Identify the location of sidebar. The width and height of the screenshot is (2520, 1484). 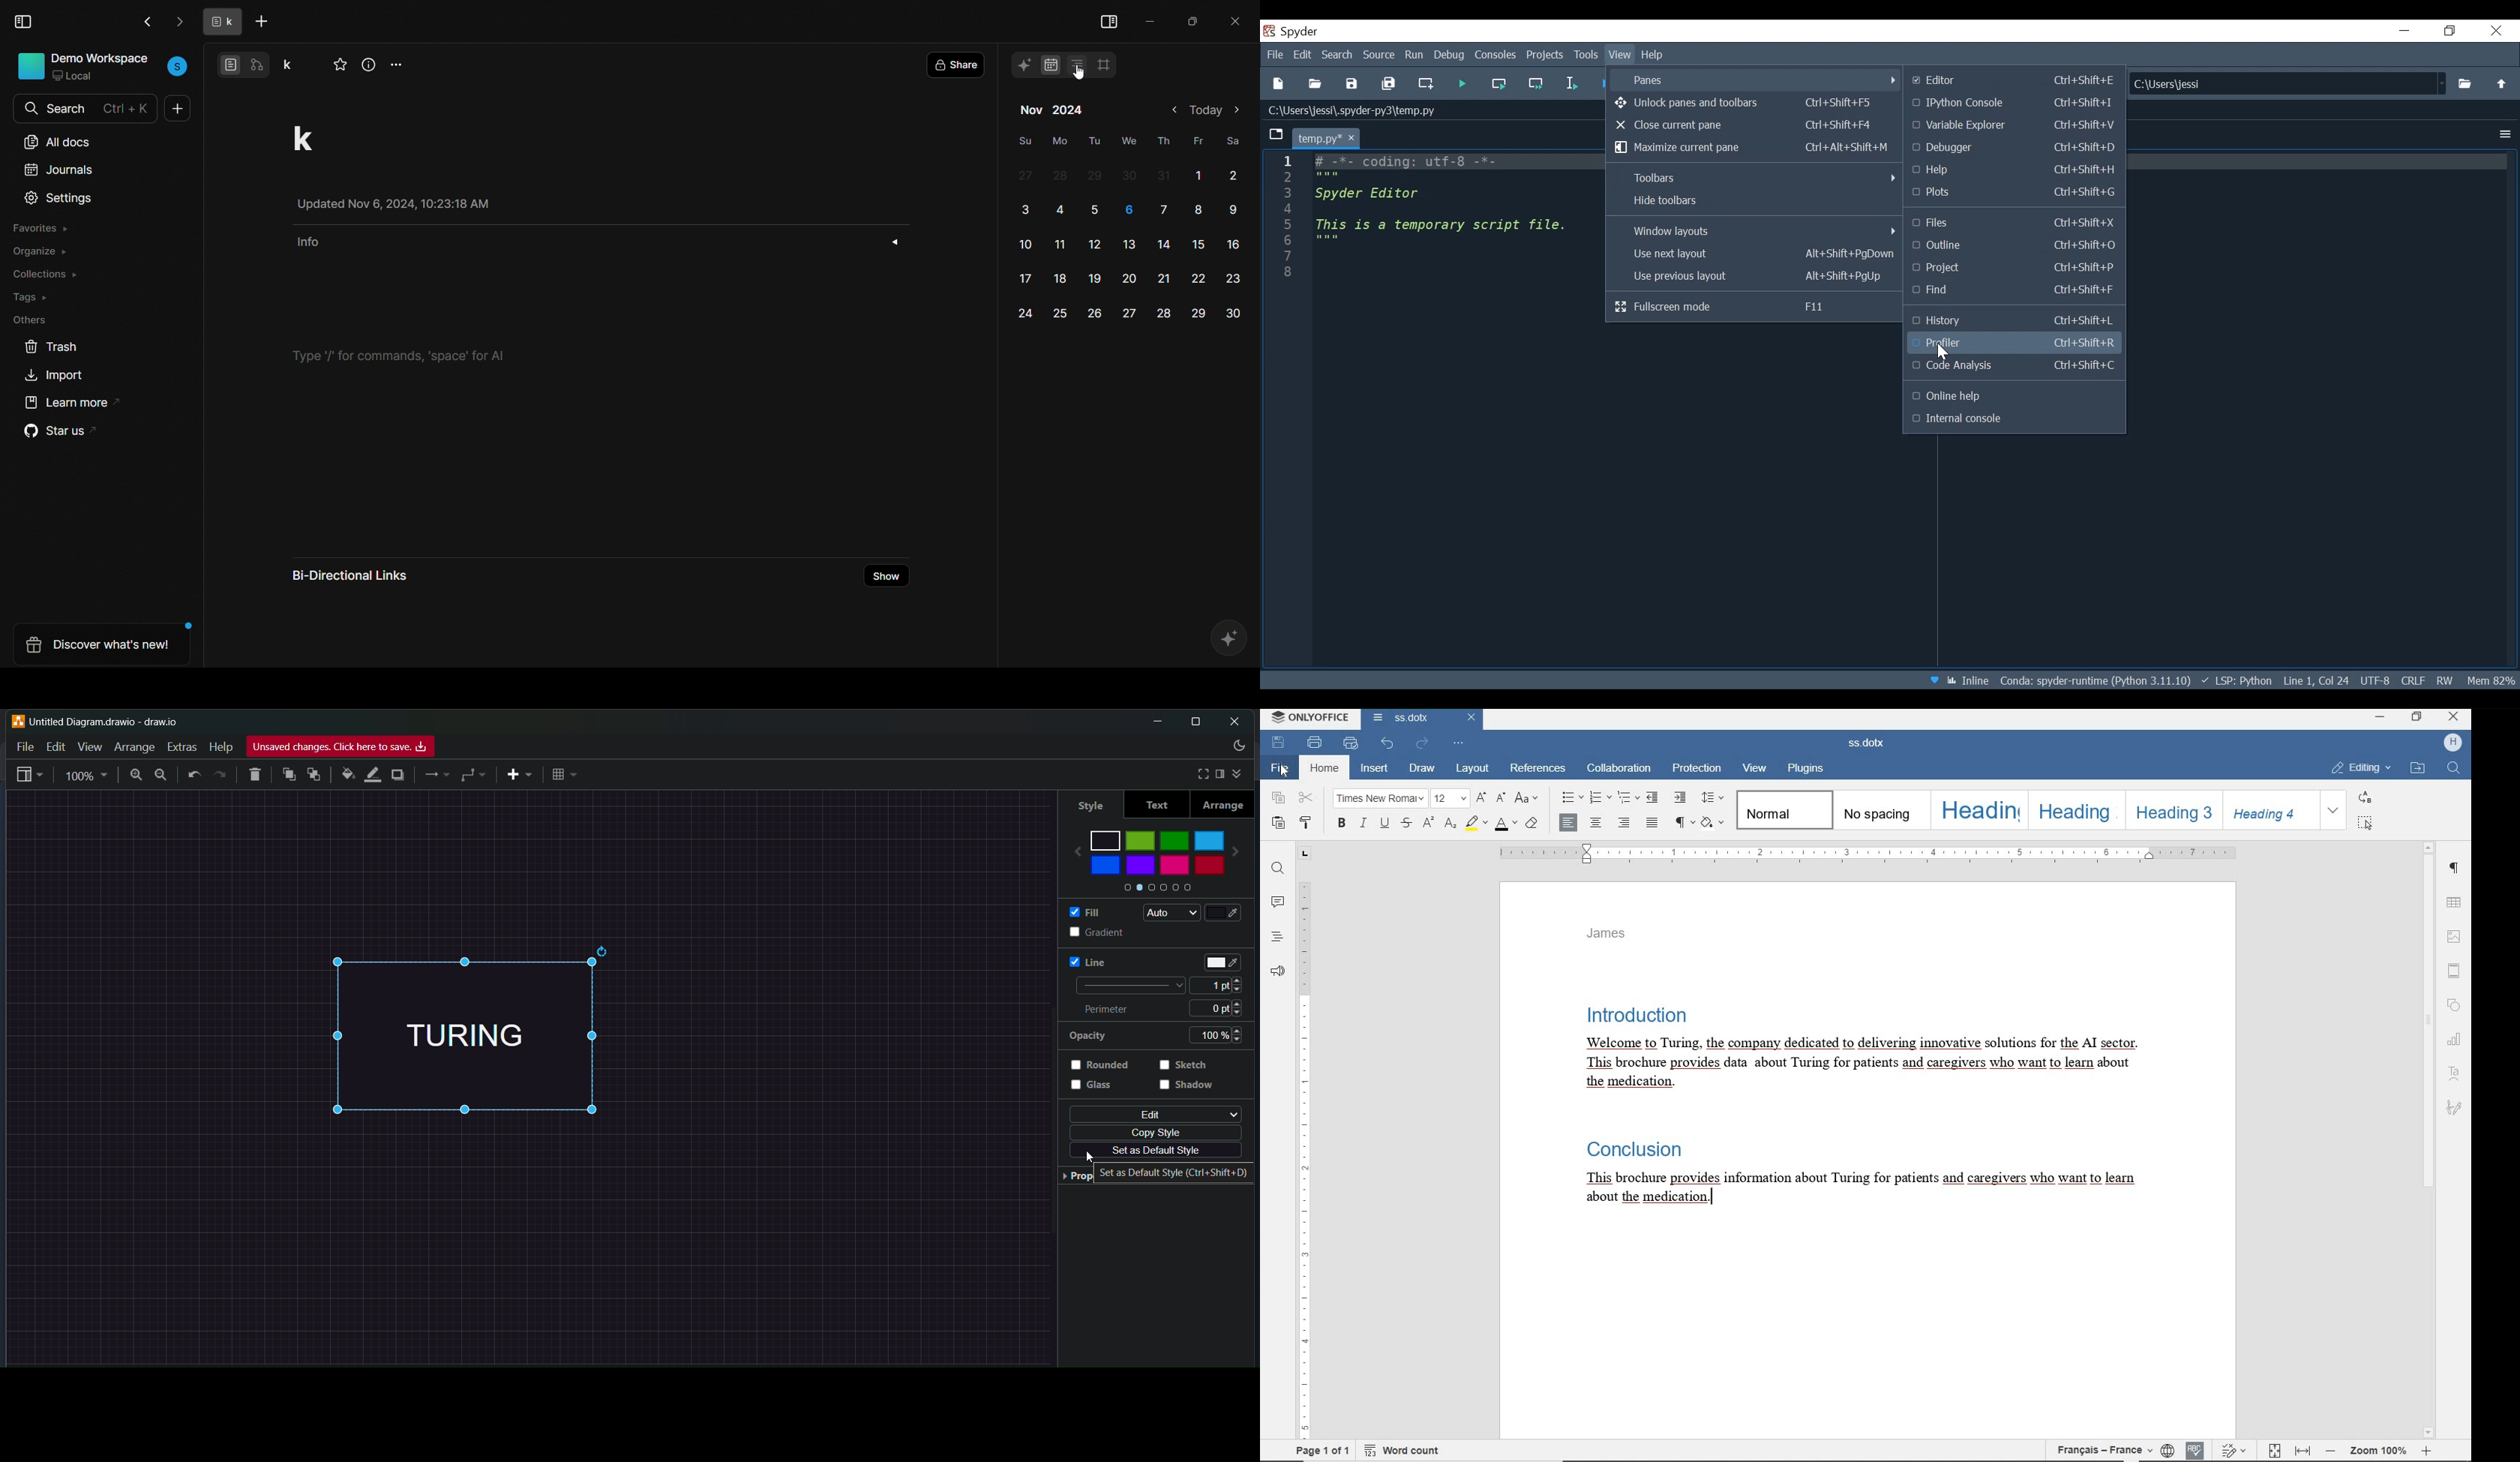
(30, 776).